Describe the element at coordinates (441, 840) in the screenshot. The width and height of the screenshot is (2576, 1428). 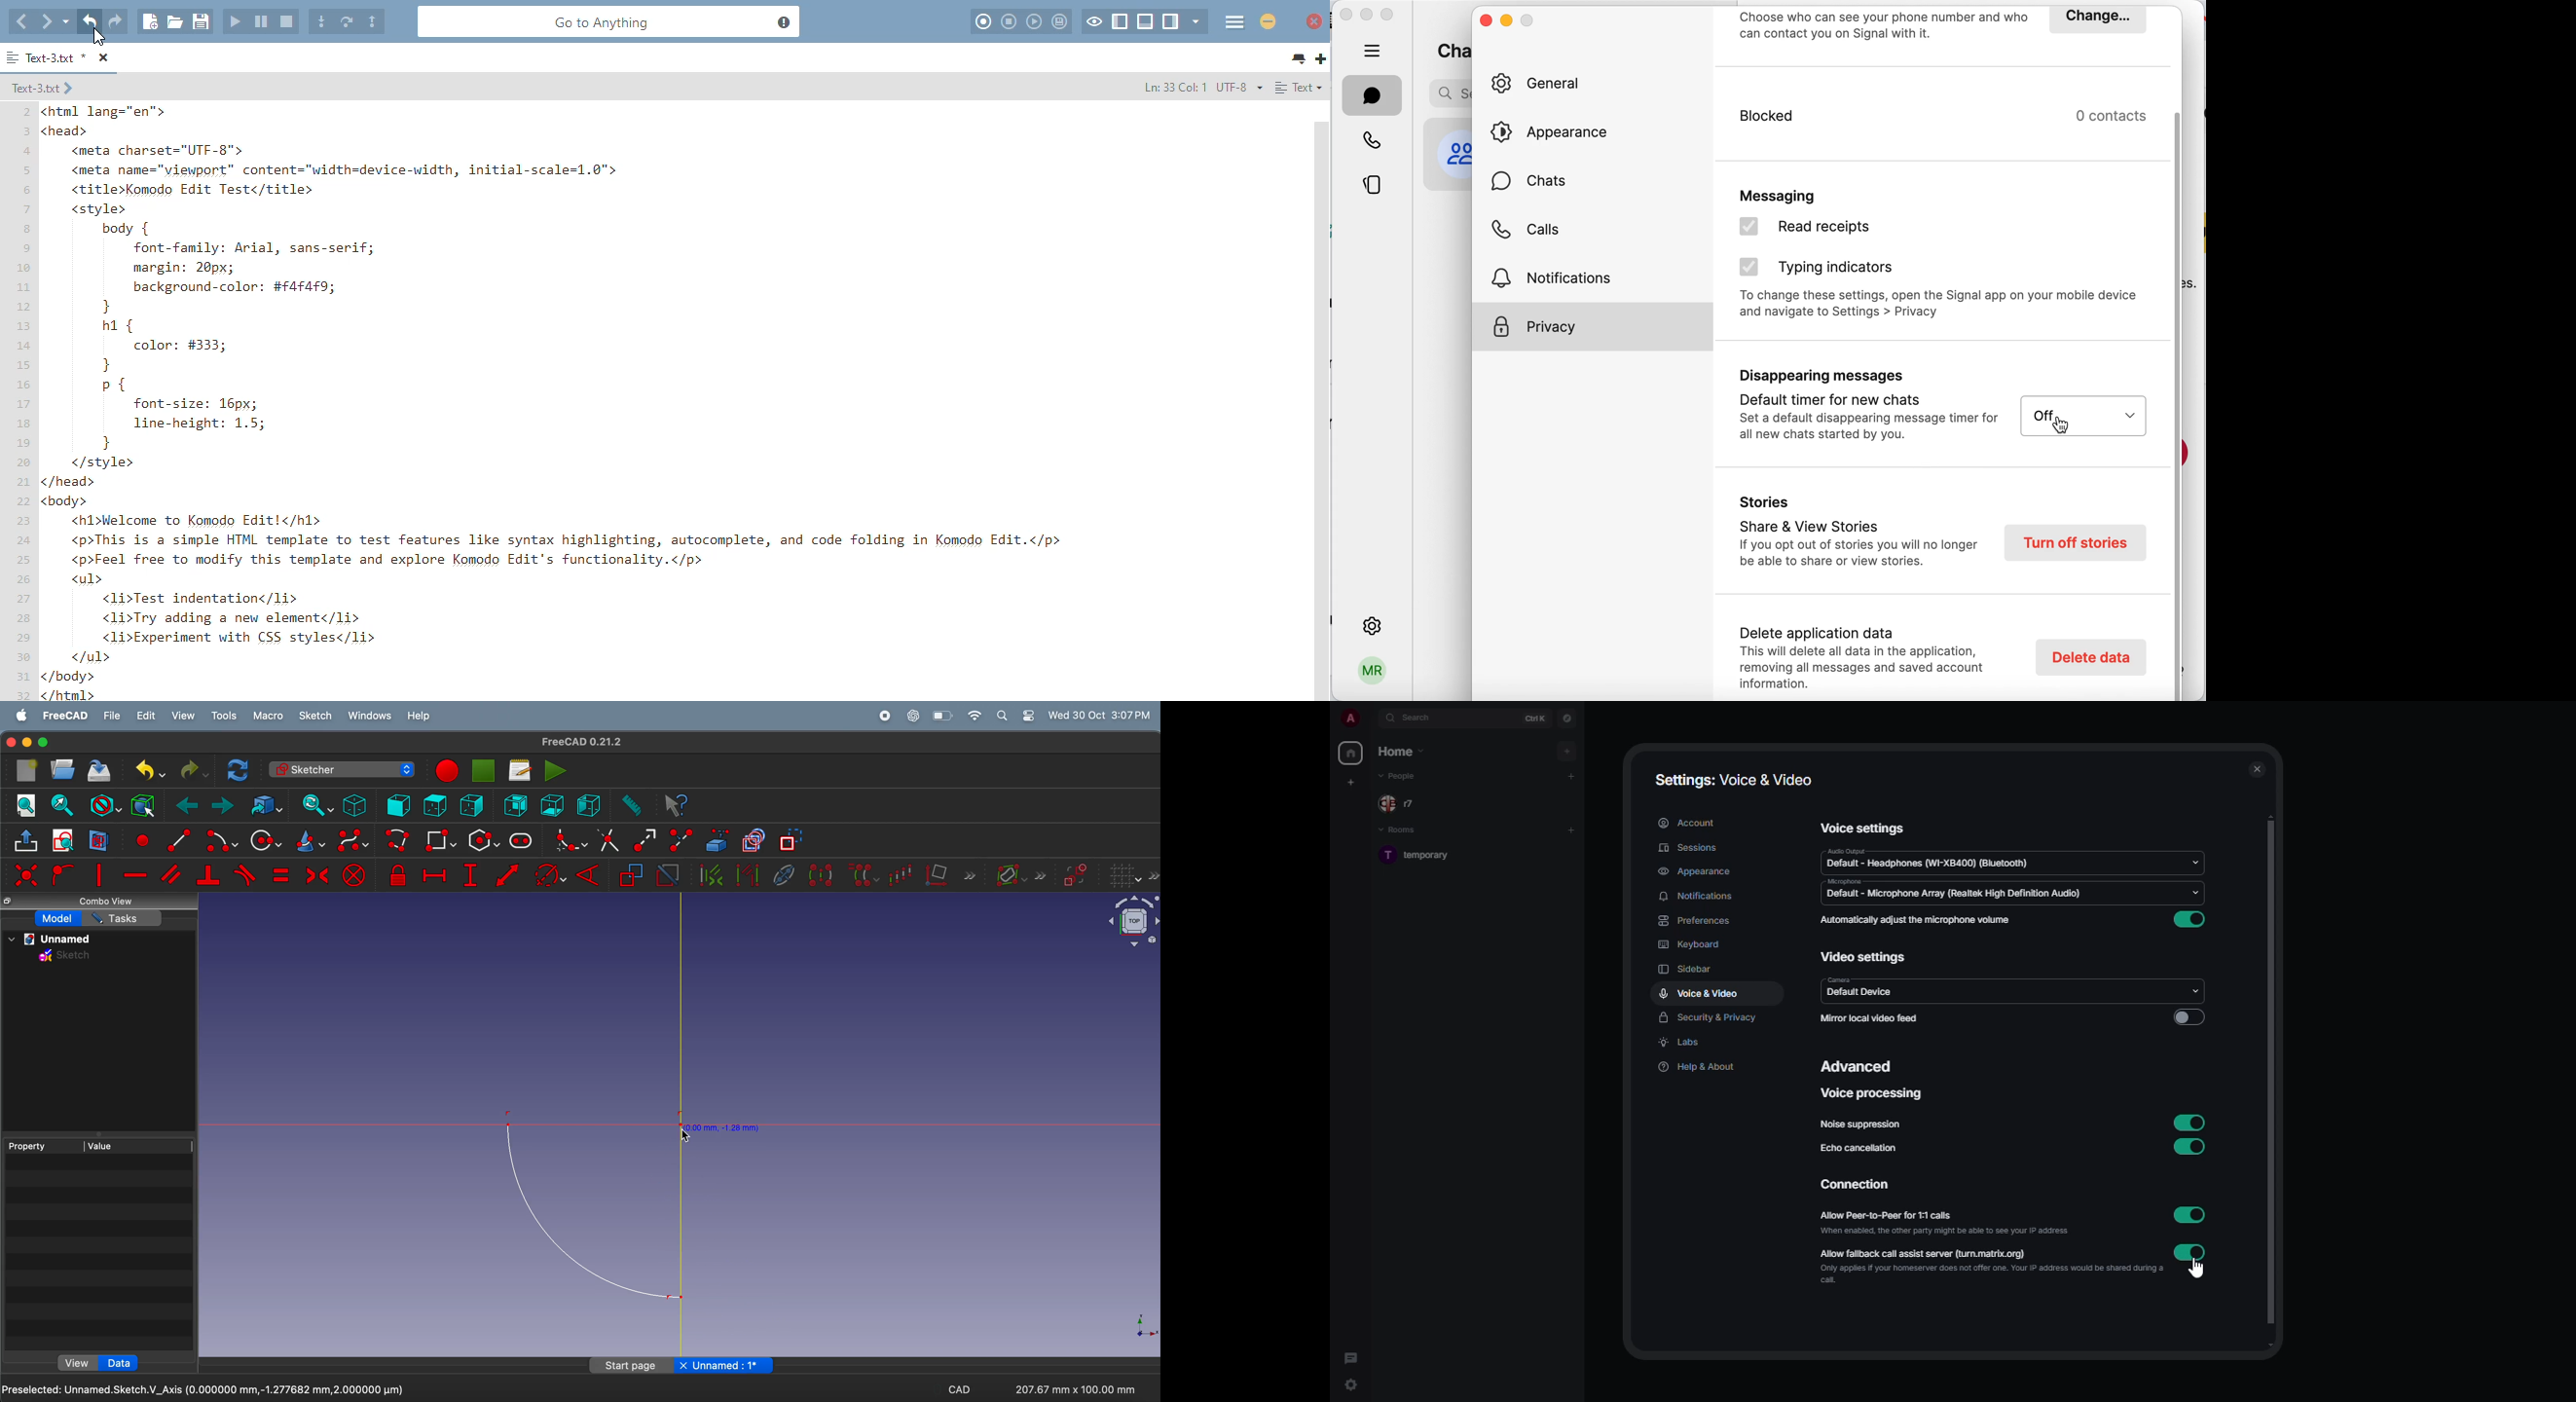
I see `create rectangle` at that location.